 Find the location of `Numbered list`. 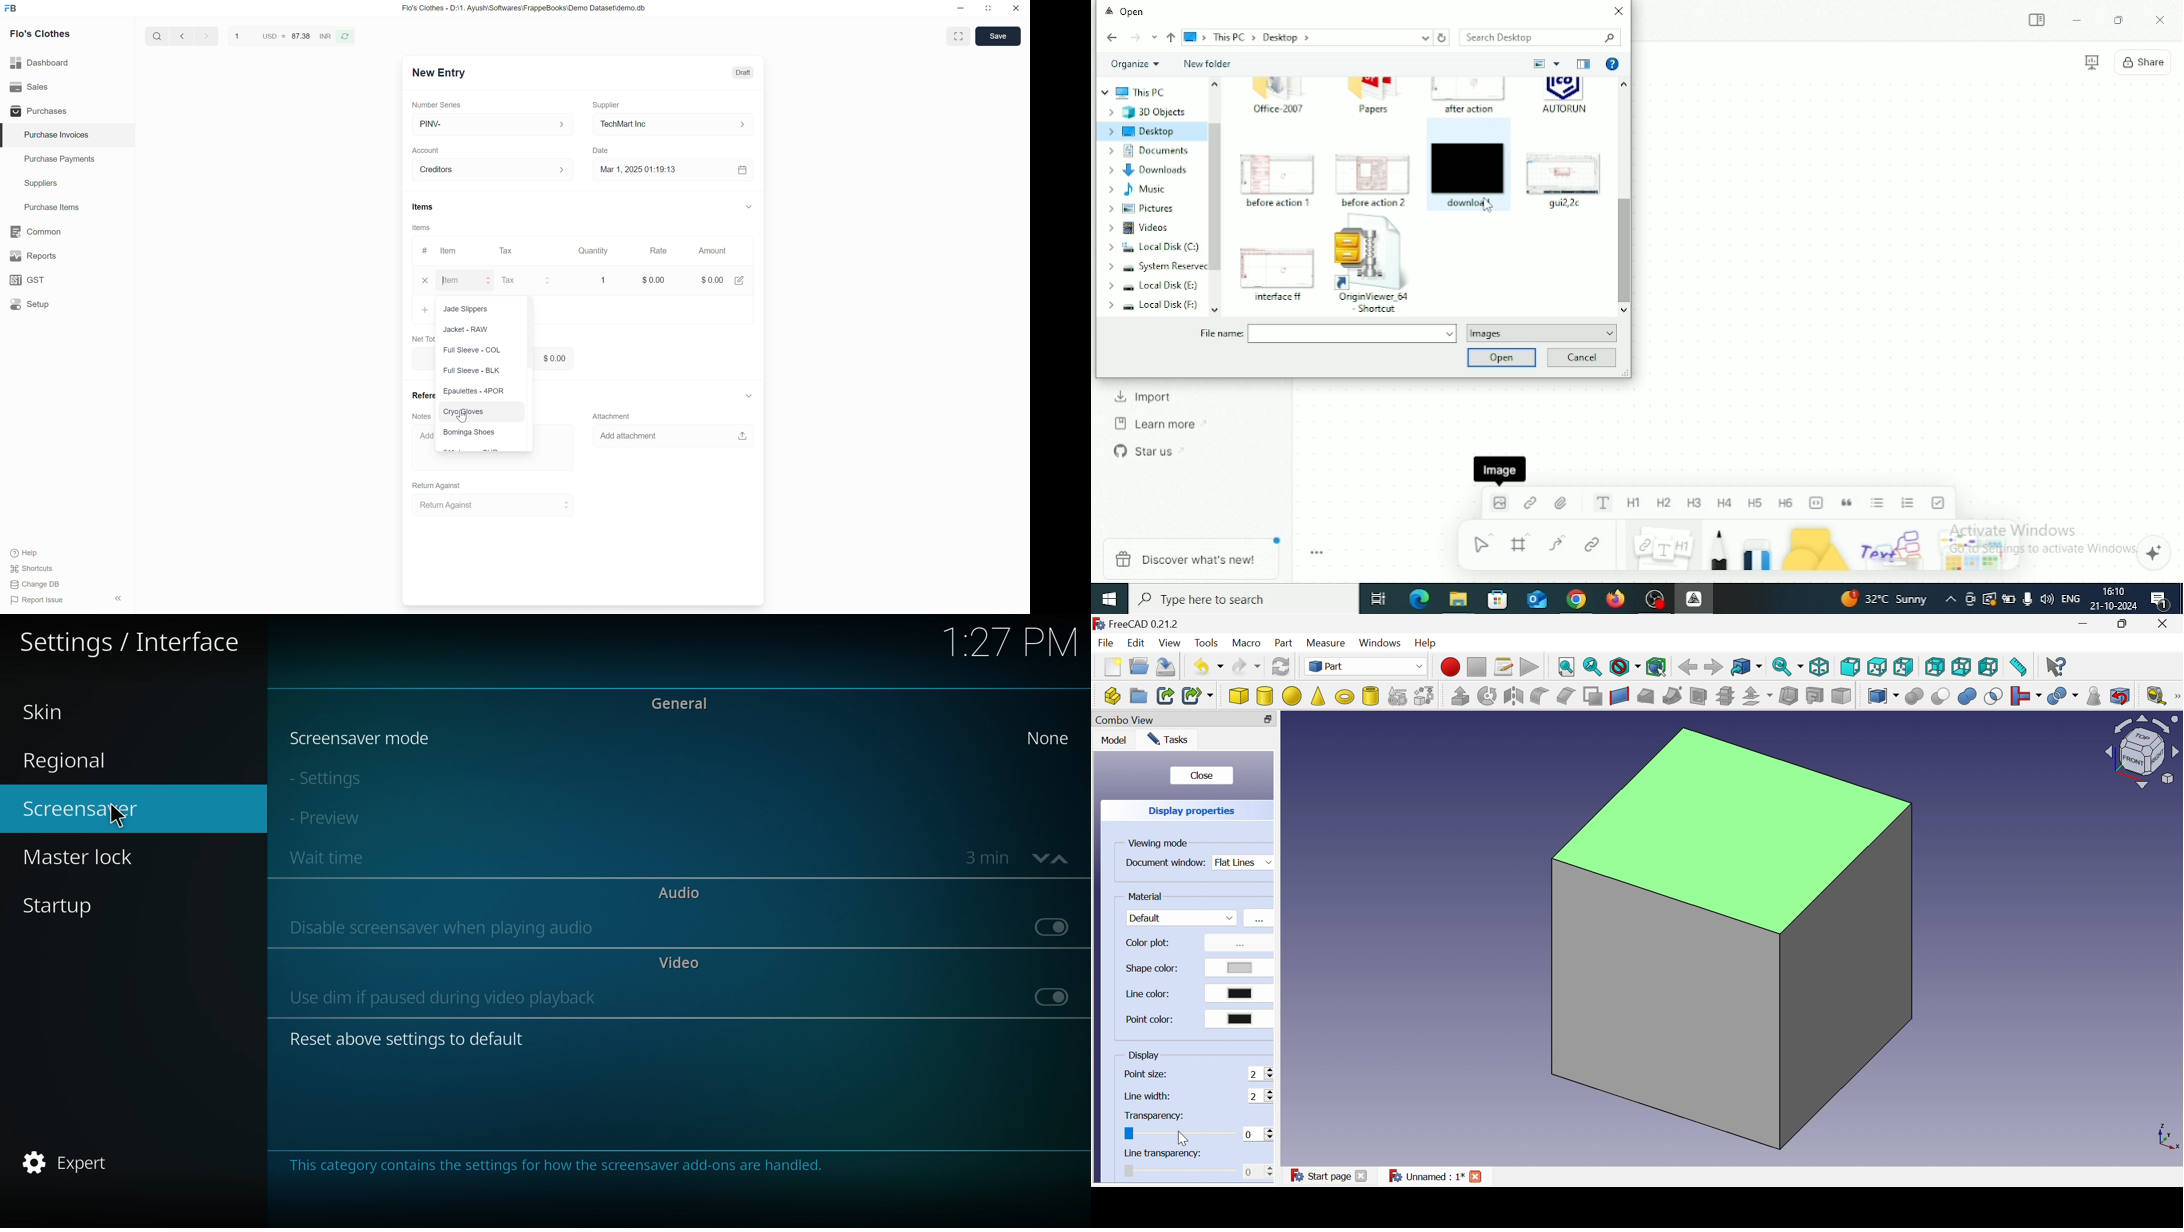

Numbered list is located at coordinates (1909, 503).